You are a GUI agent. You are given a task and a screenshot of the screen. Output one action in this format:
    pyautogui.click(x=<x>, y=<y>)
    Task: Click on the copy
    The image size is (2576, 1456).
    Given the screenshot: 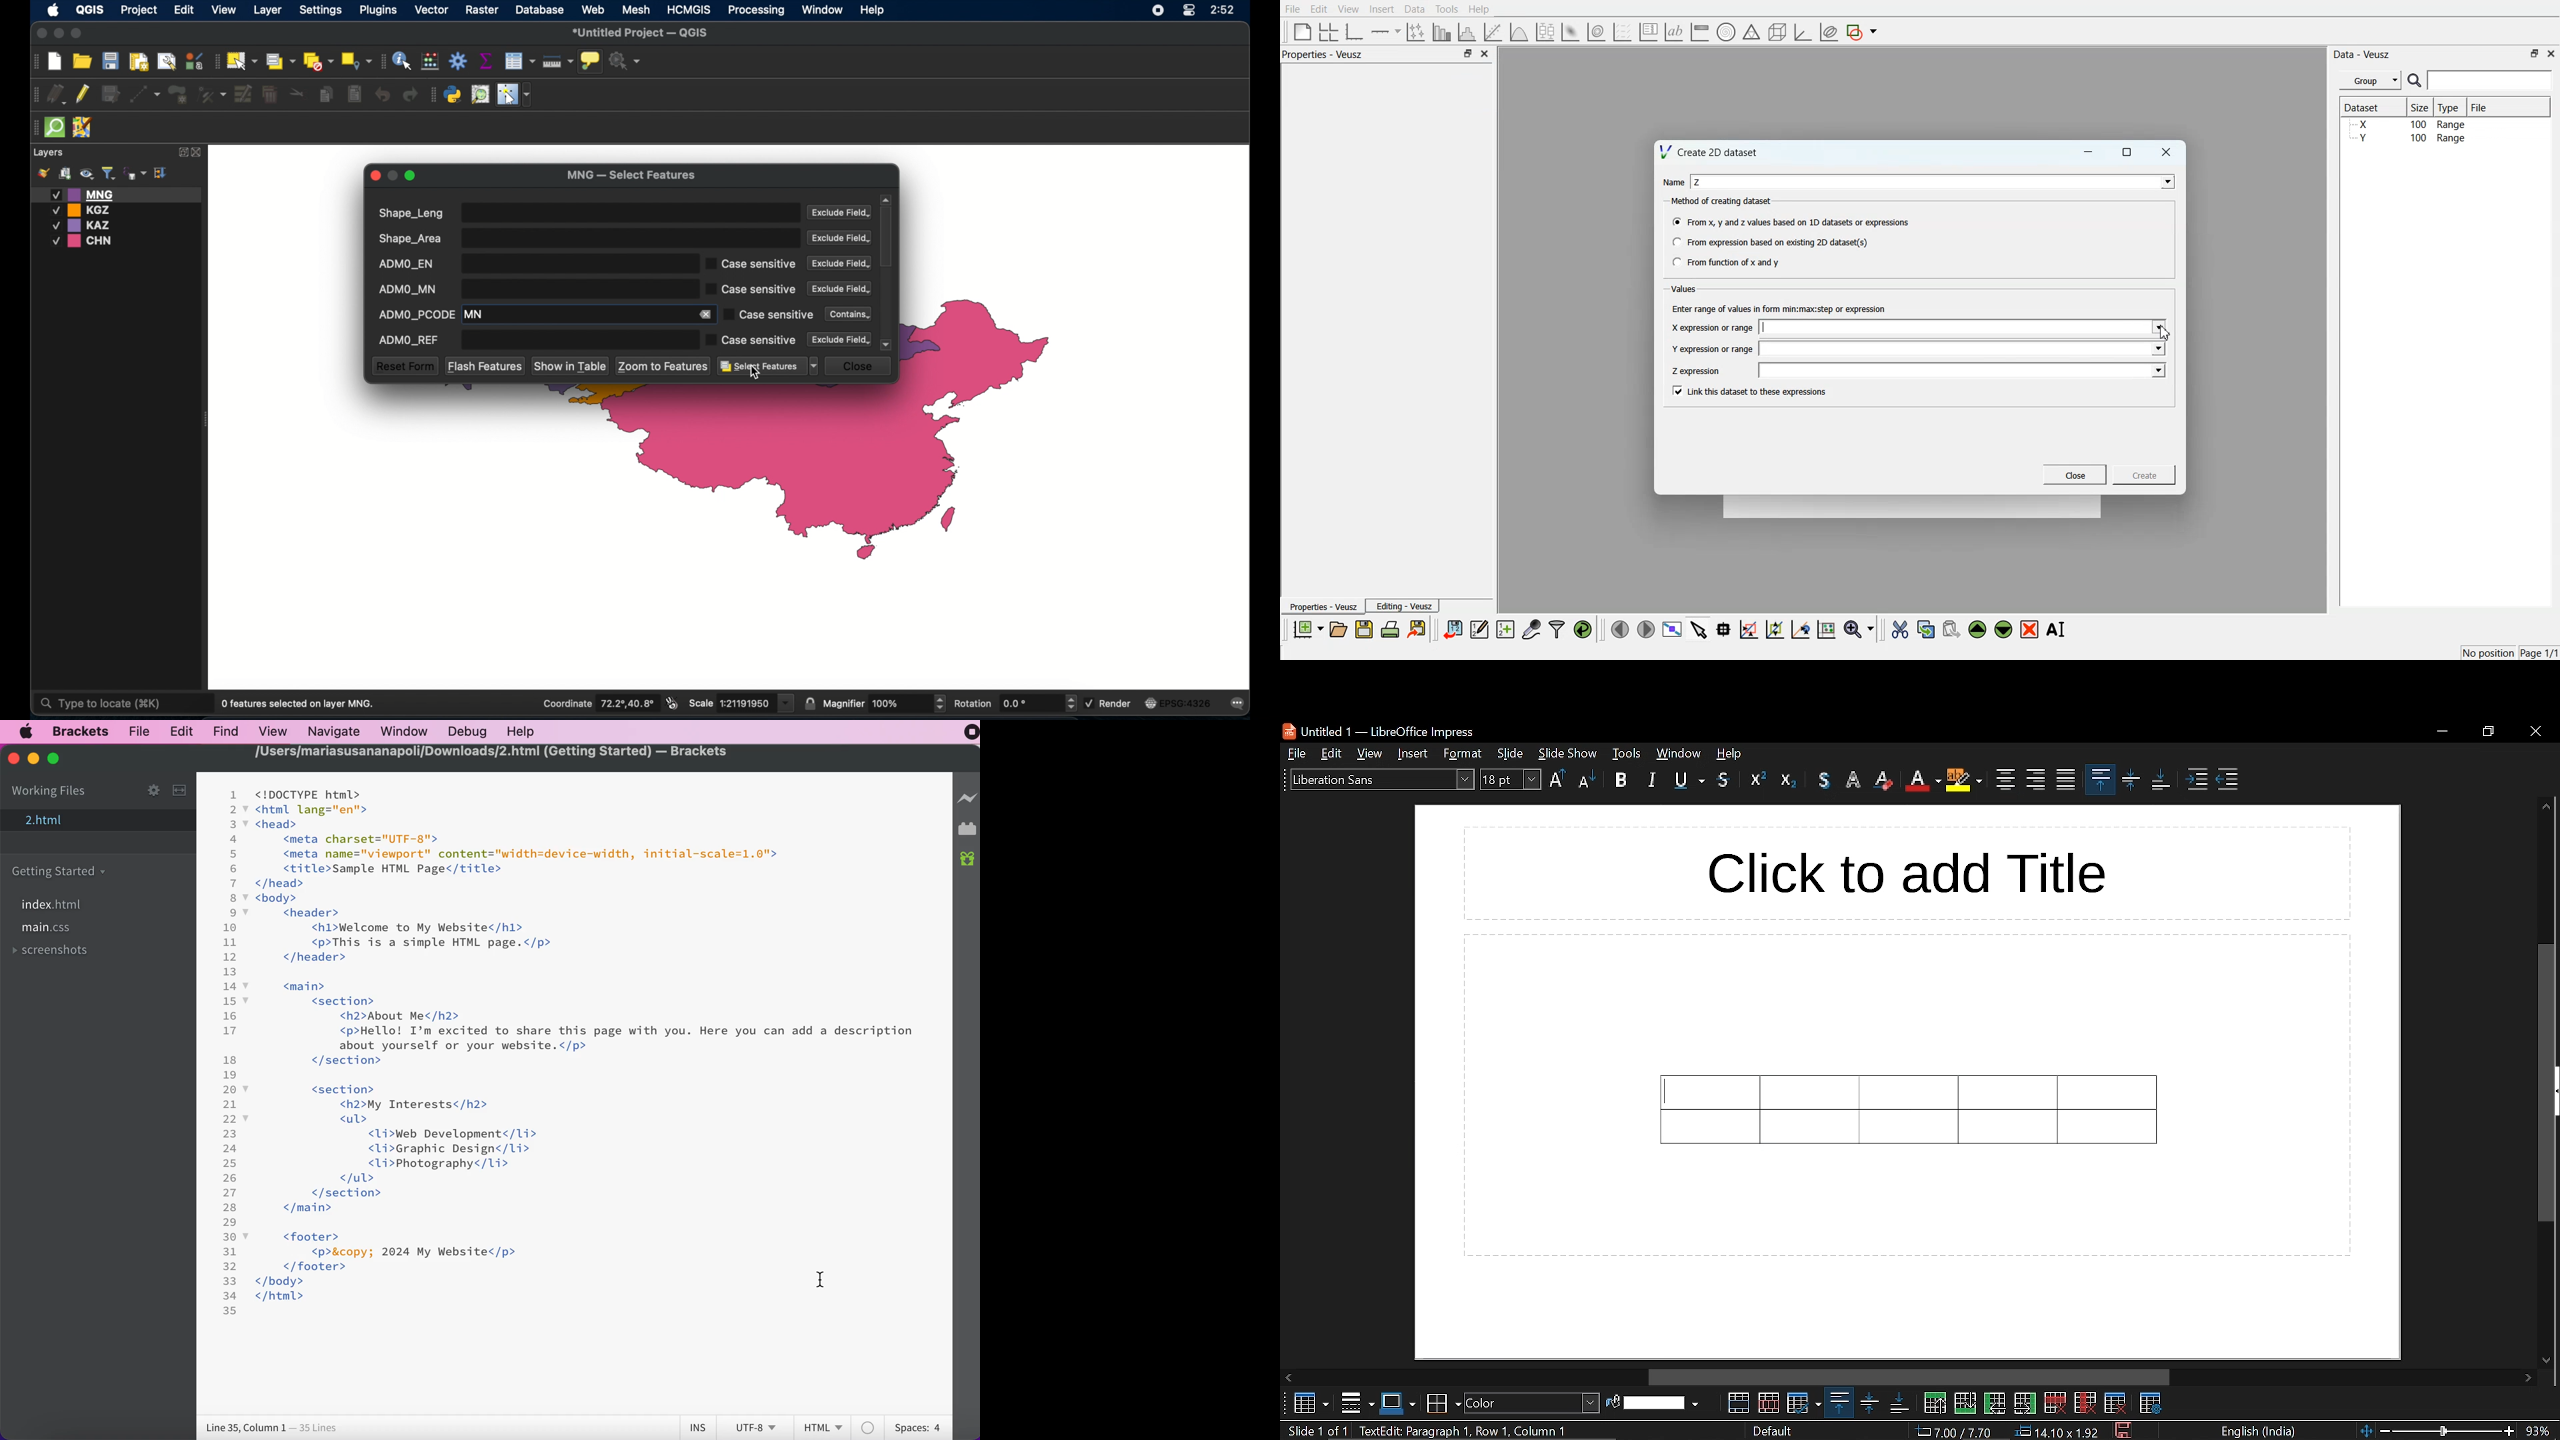 What is the action you would take?
    pyautogui.click(x=328, y=94)
    